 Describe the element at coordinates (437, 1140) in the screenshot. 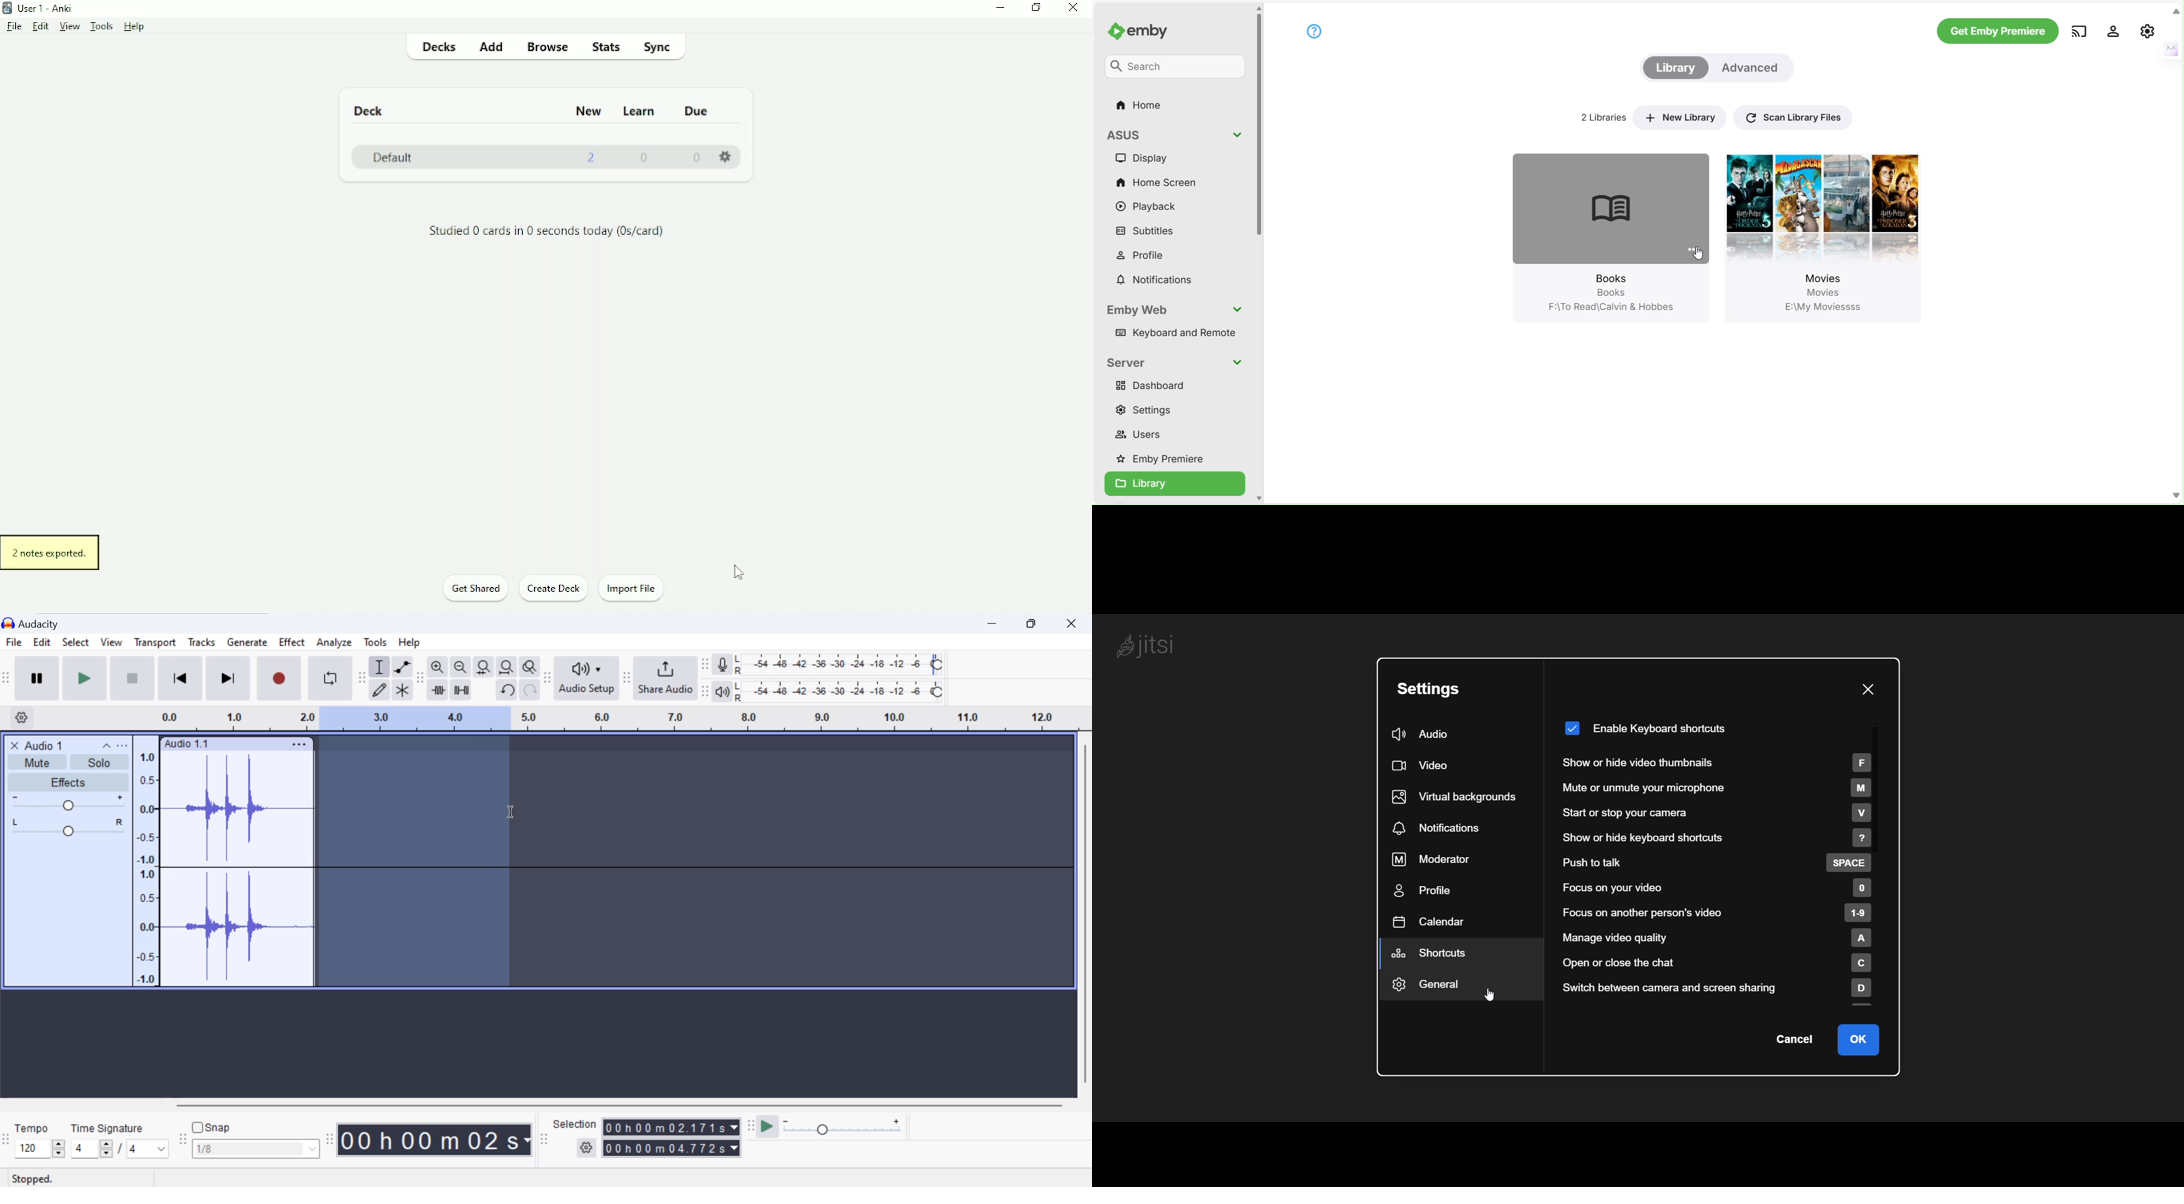

I see `Clip Length` at that location.